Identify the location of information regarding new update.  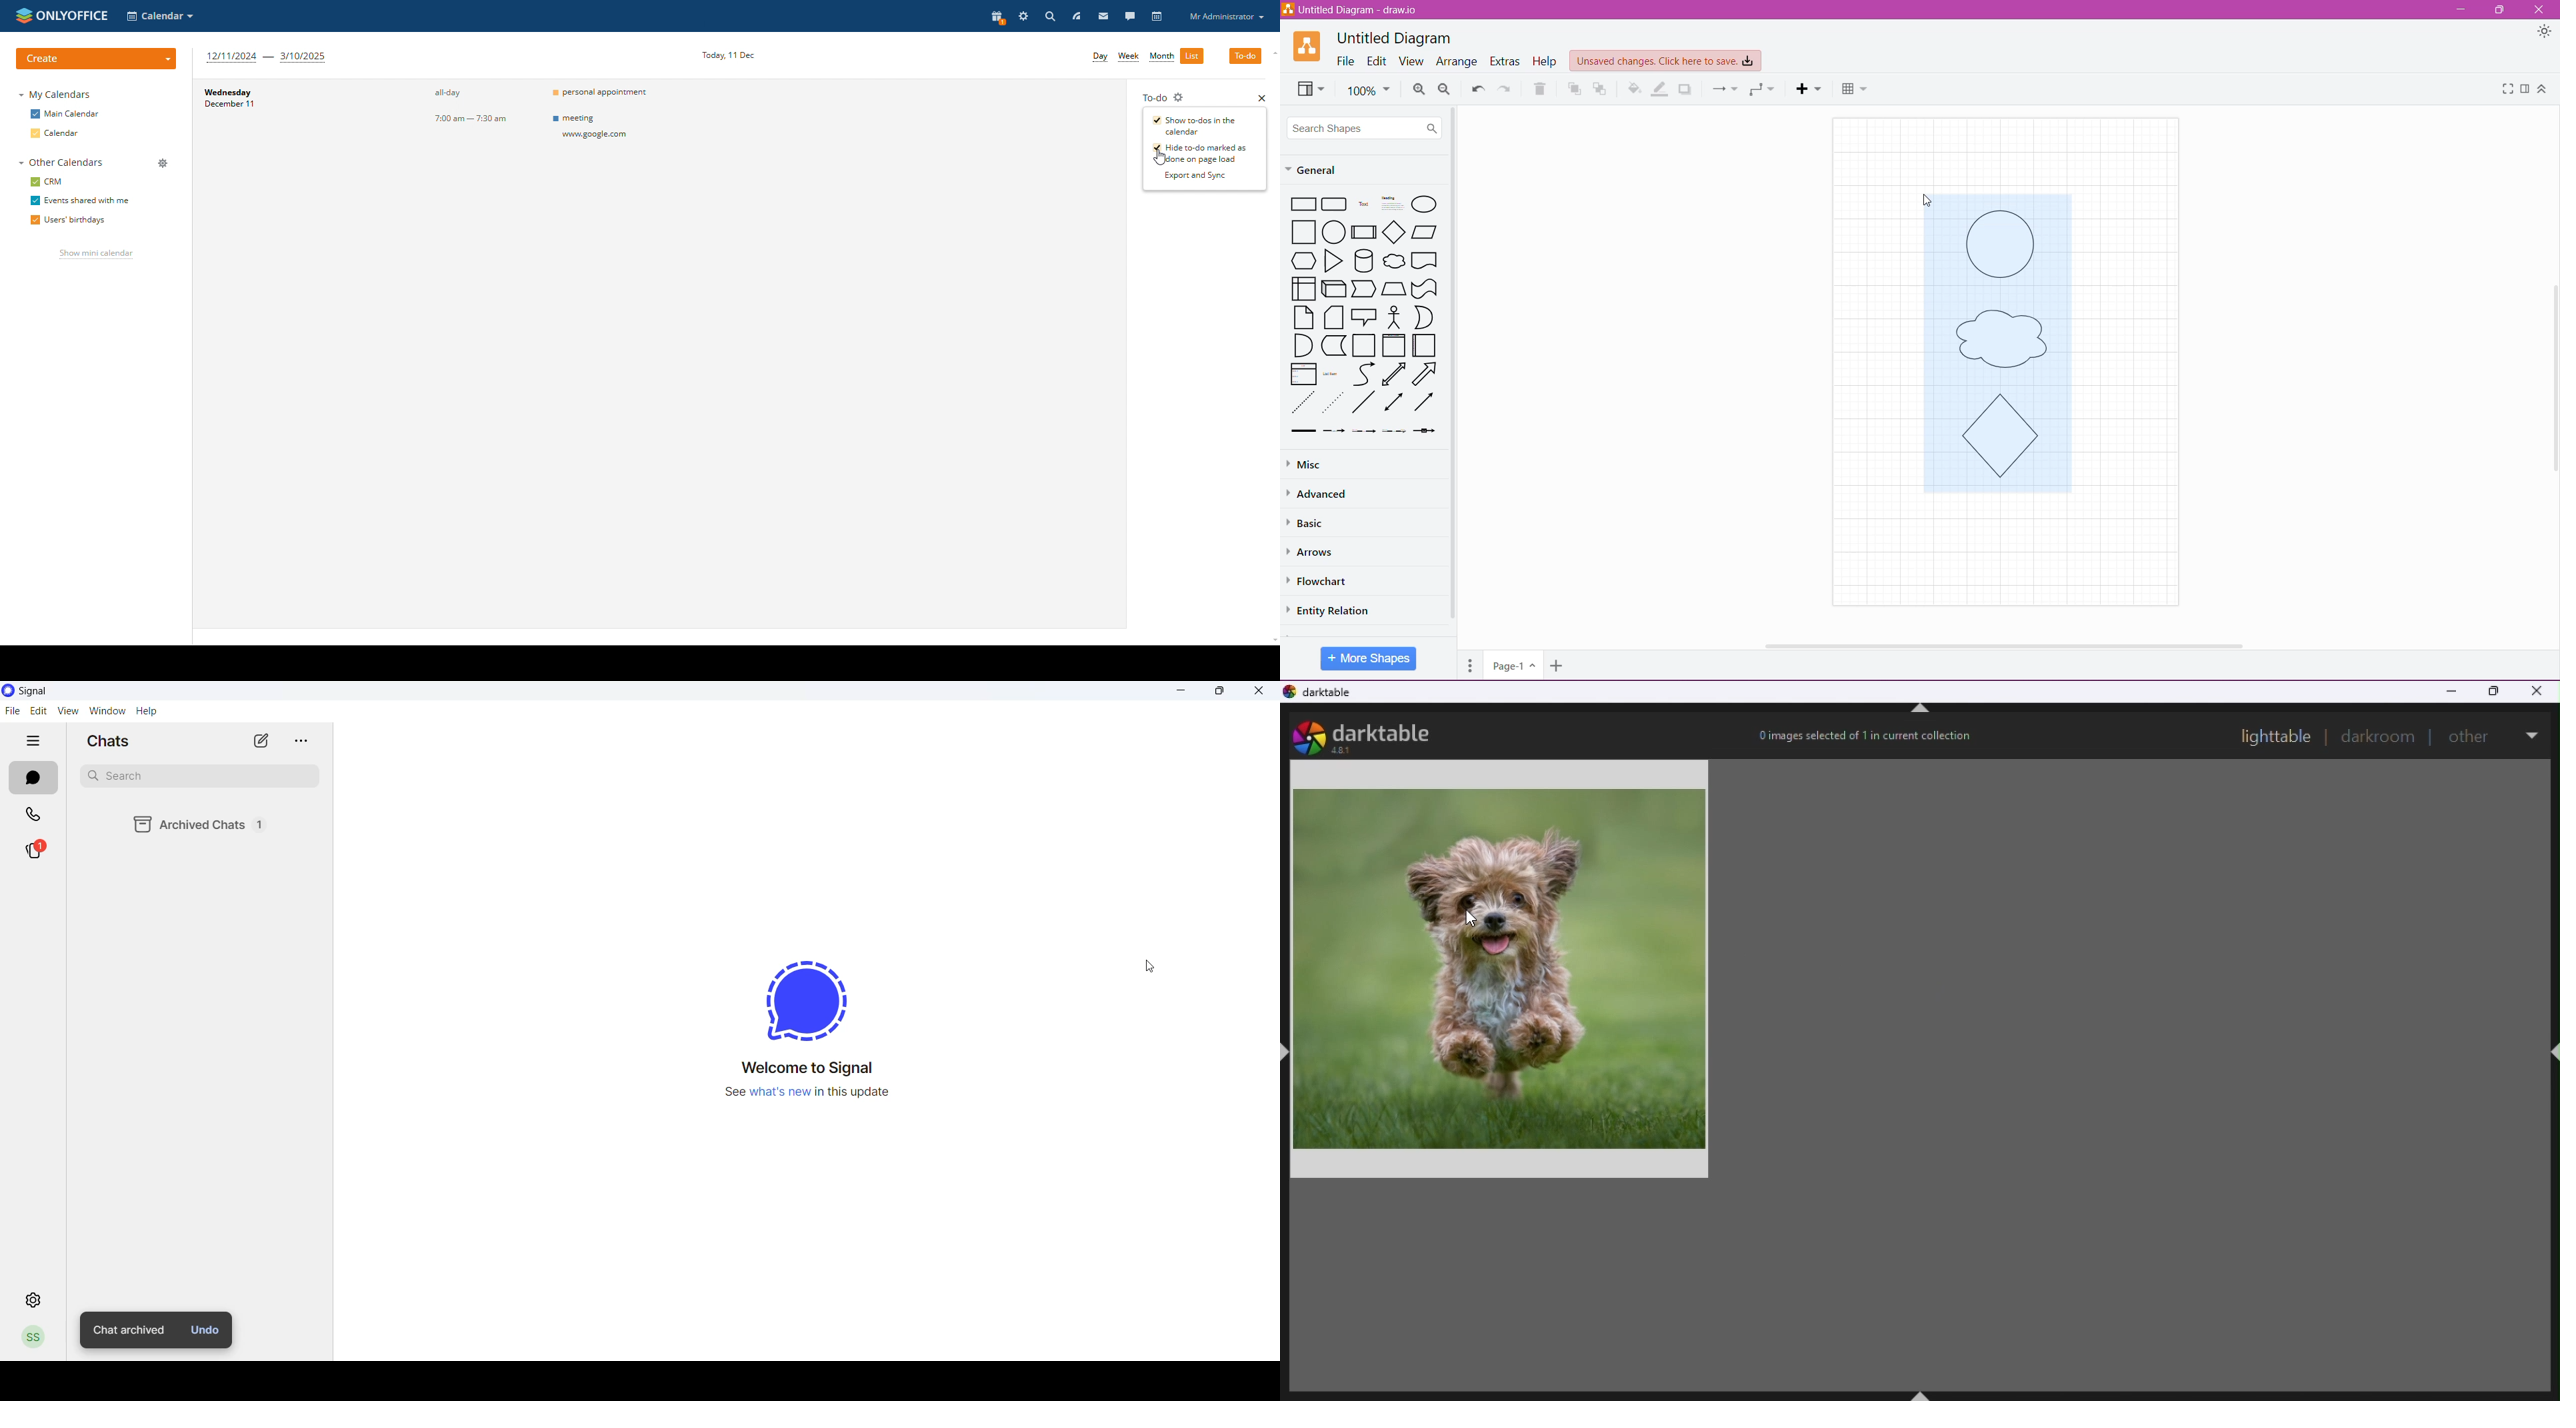
(811, 1095).